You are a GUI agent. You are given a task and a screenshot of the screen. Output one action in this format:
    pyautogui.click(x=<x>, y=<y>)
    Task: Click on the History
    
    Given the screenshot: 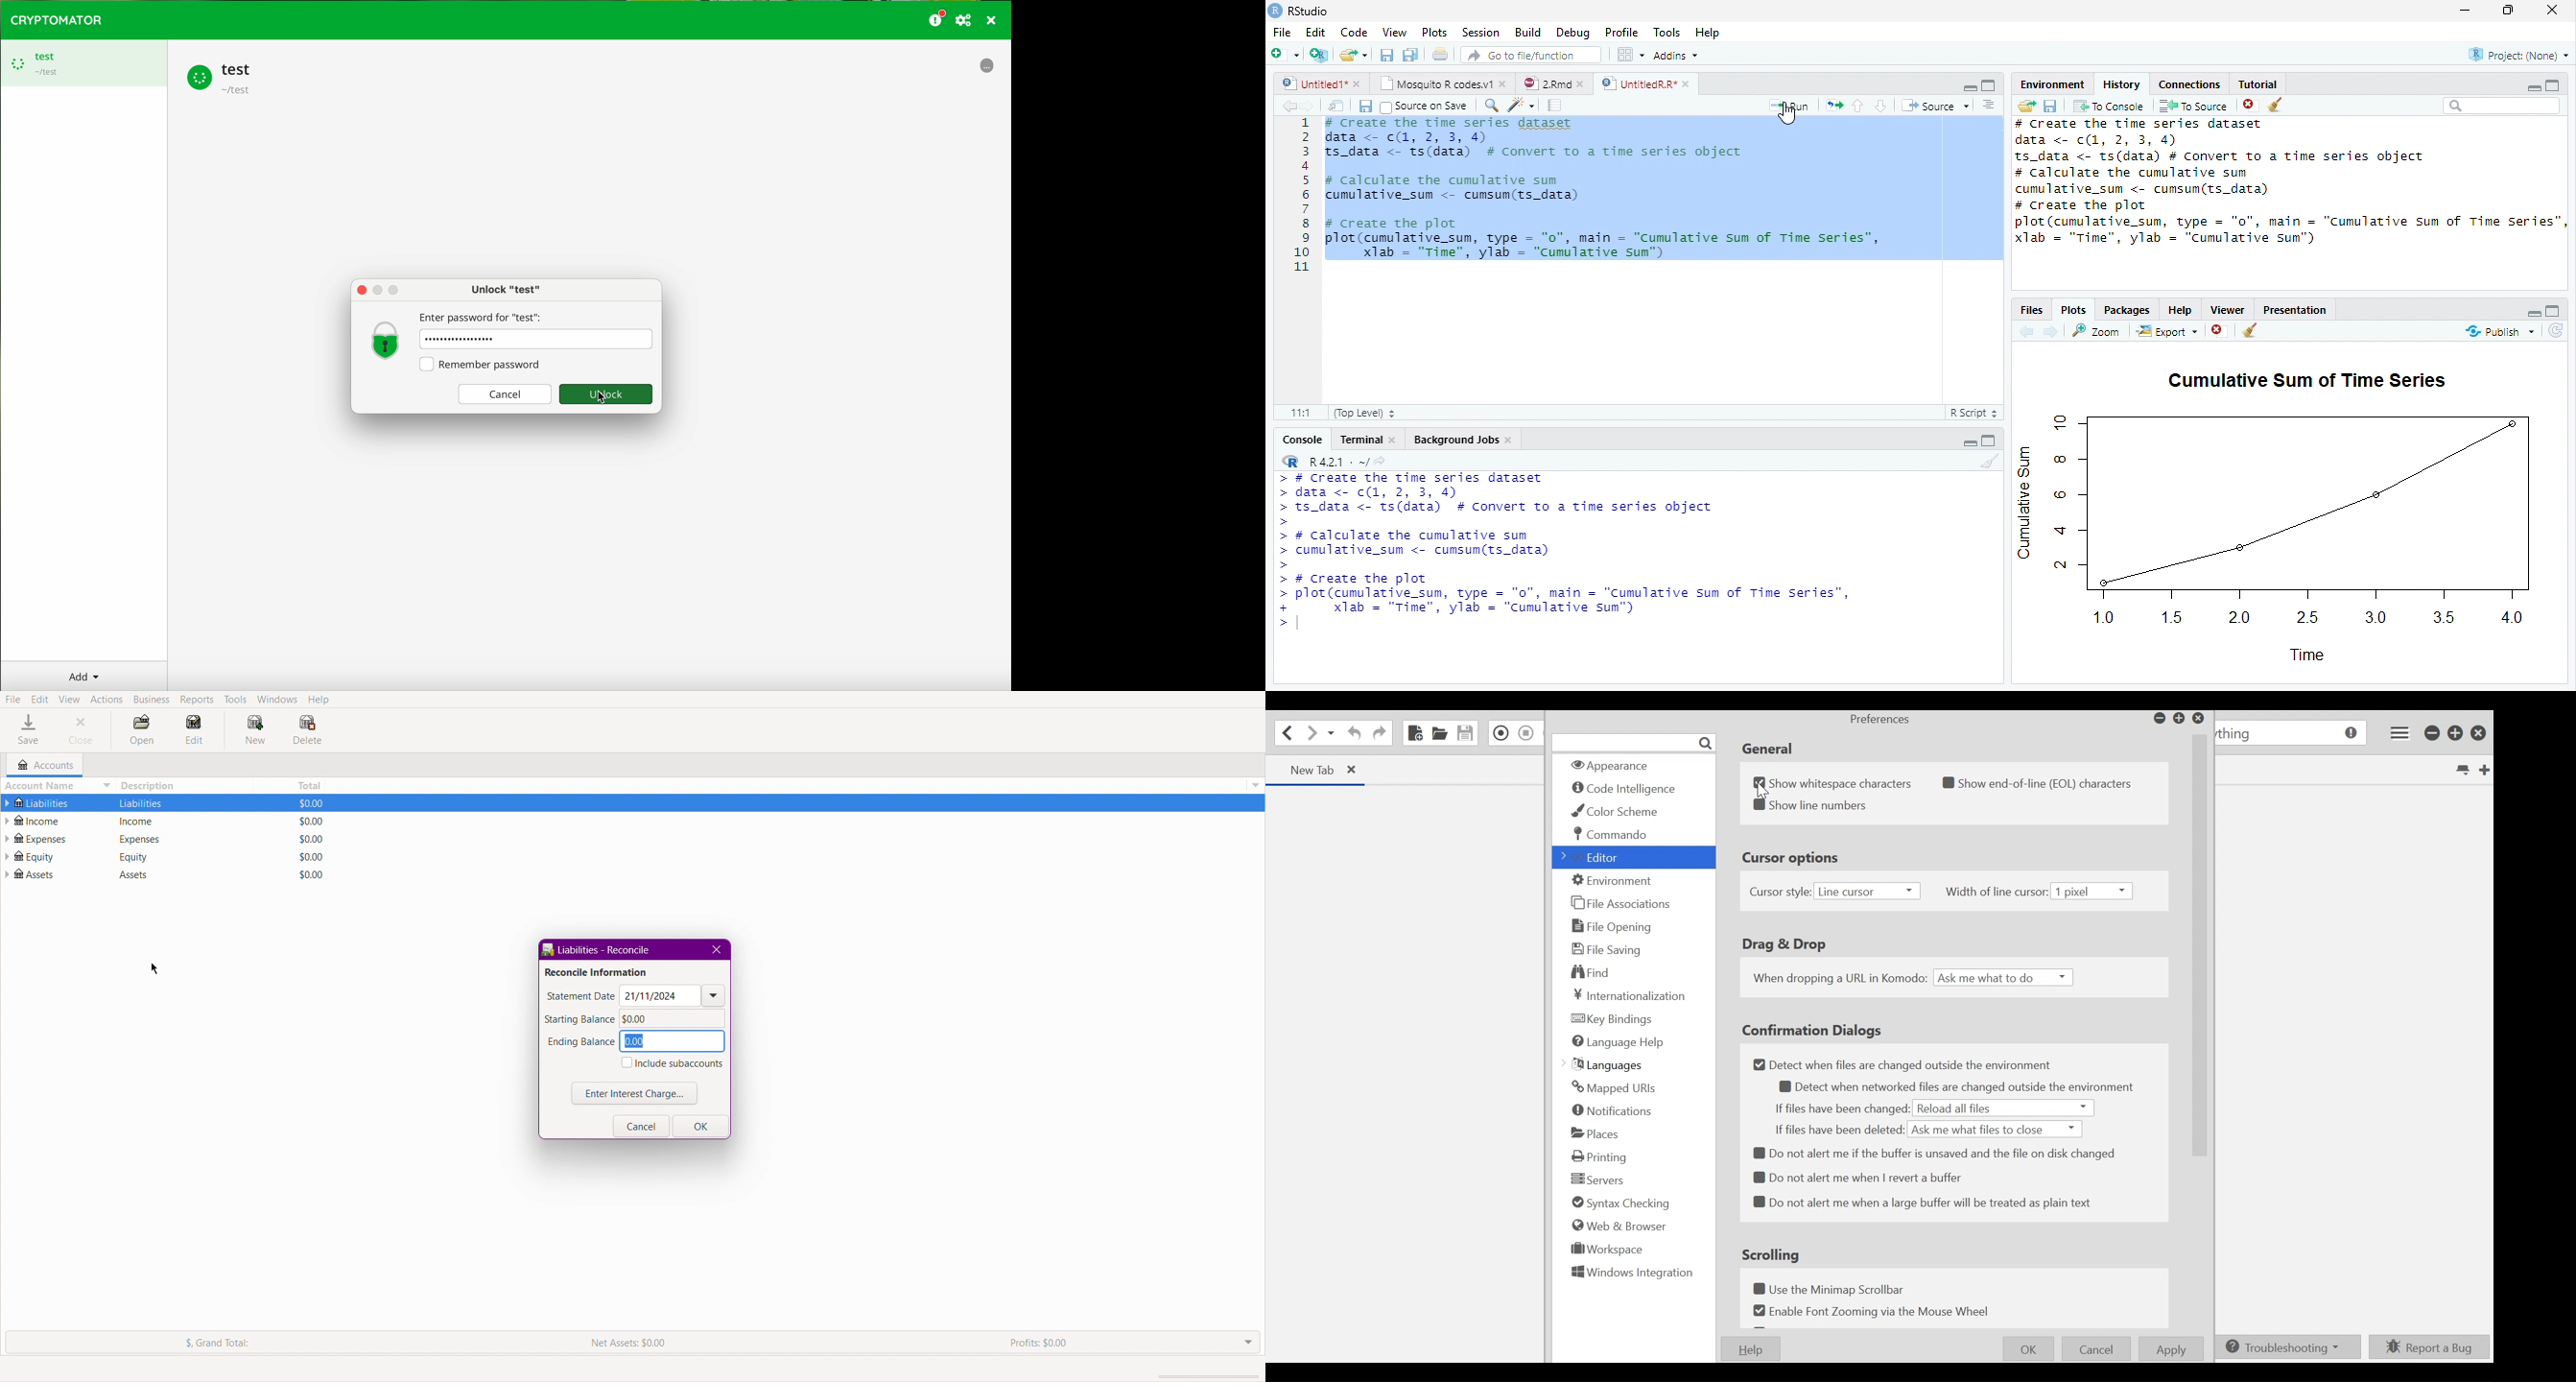 What is the action you would take?
    pyautogui.click(x=2119, y=84)
    